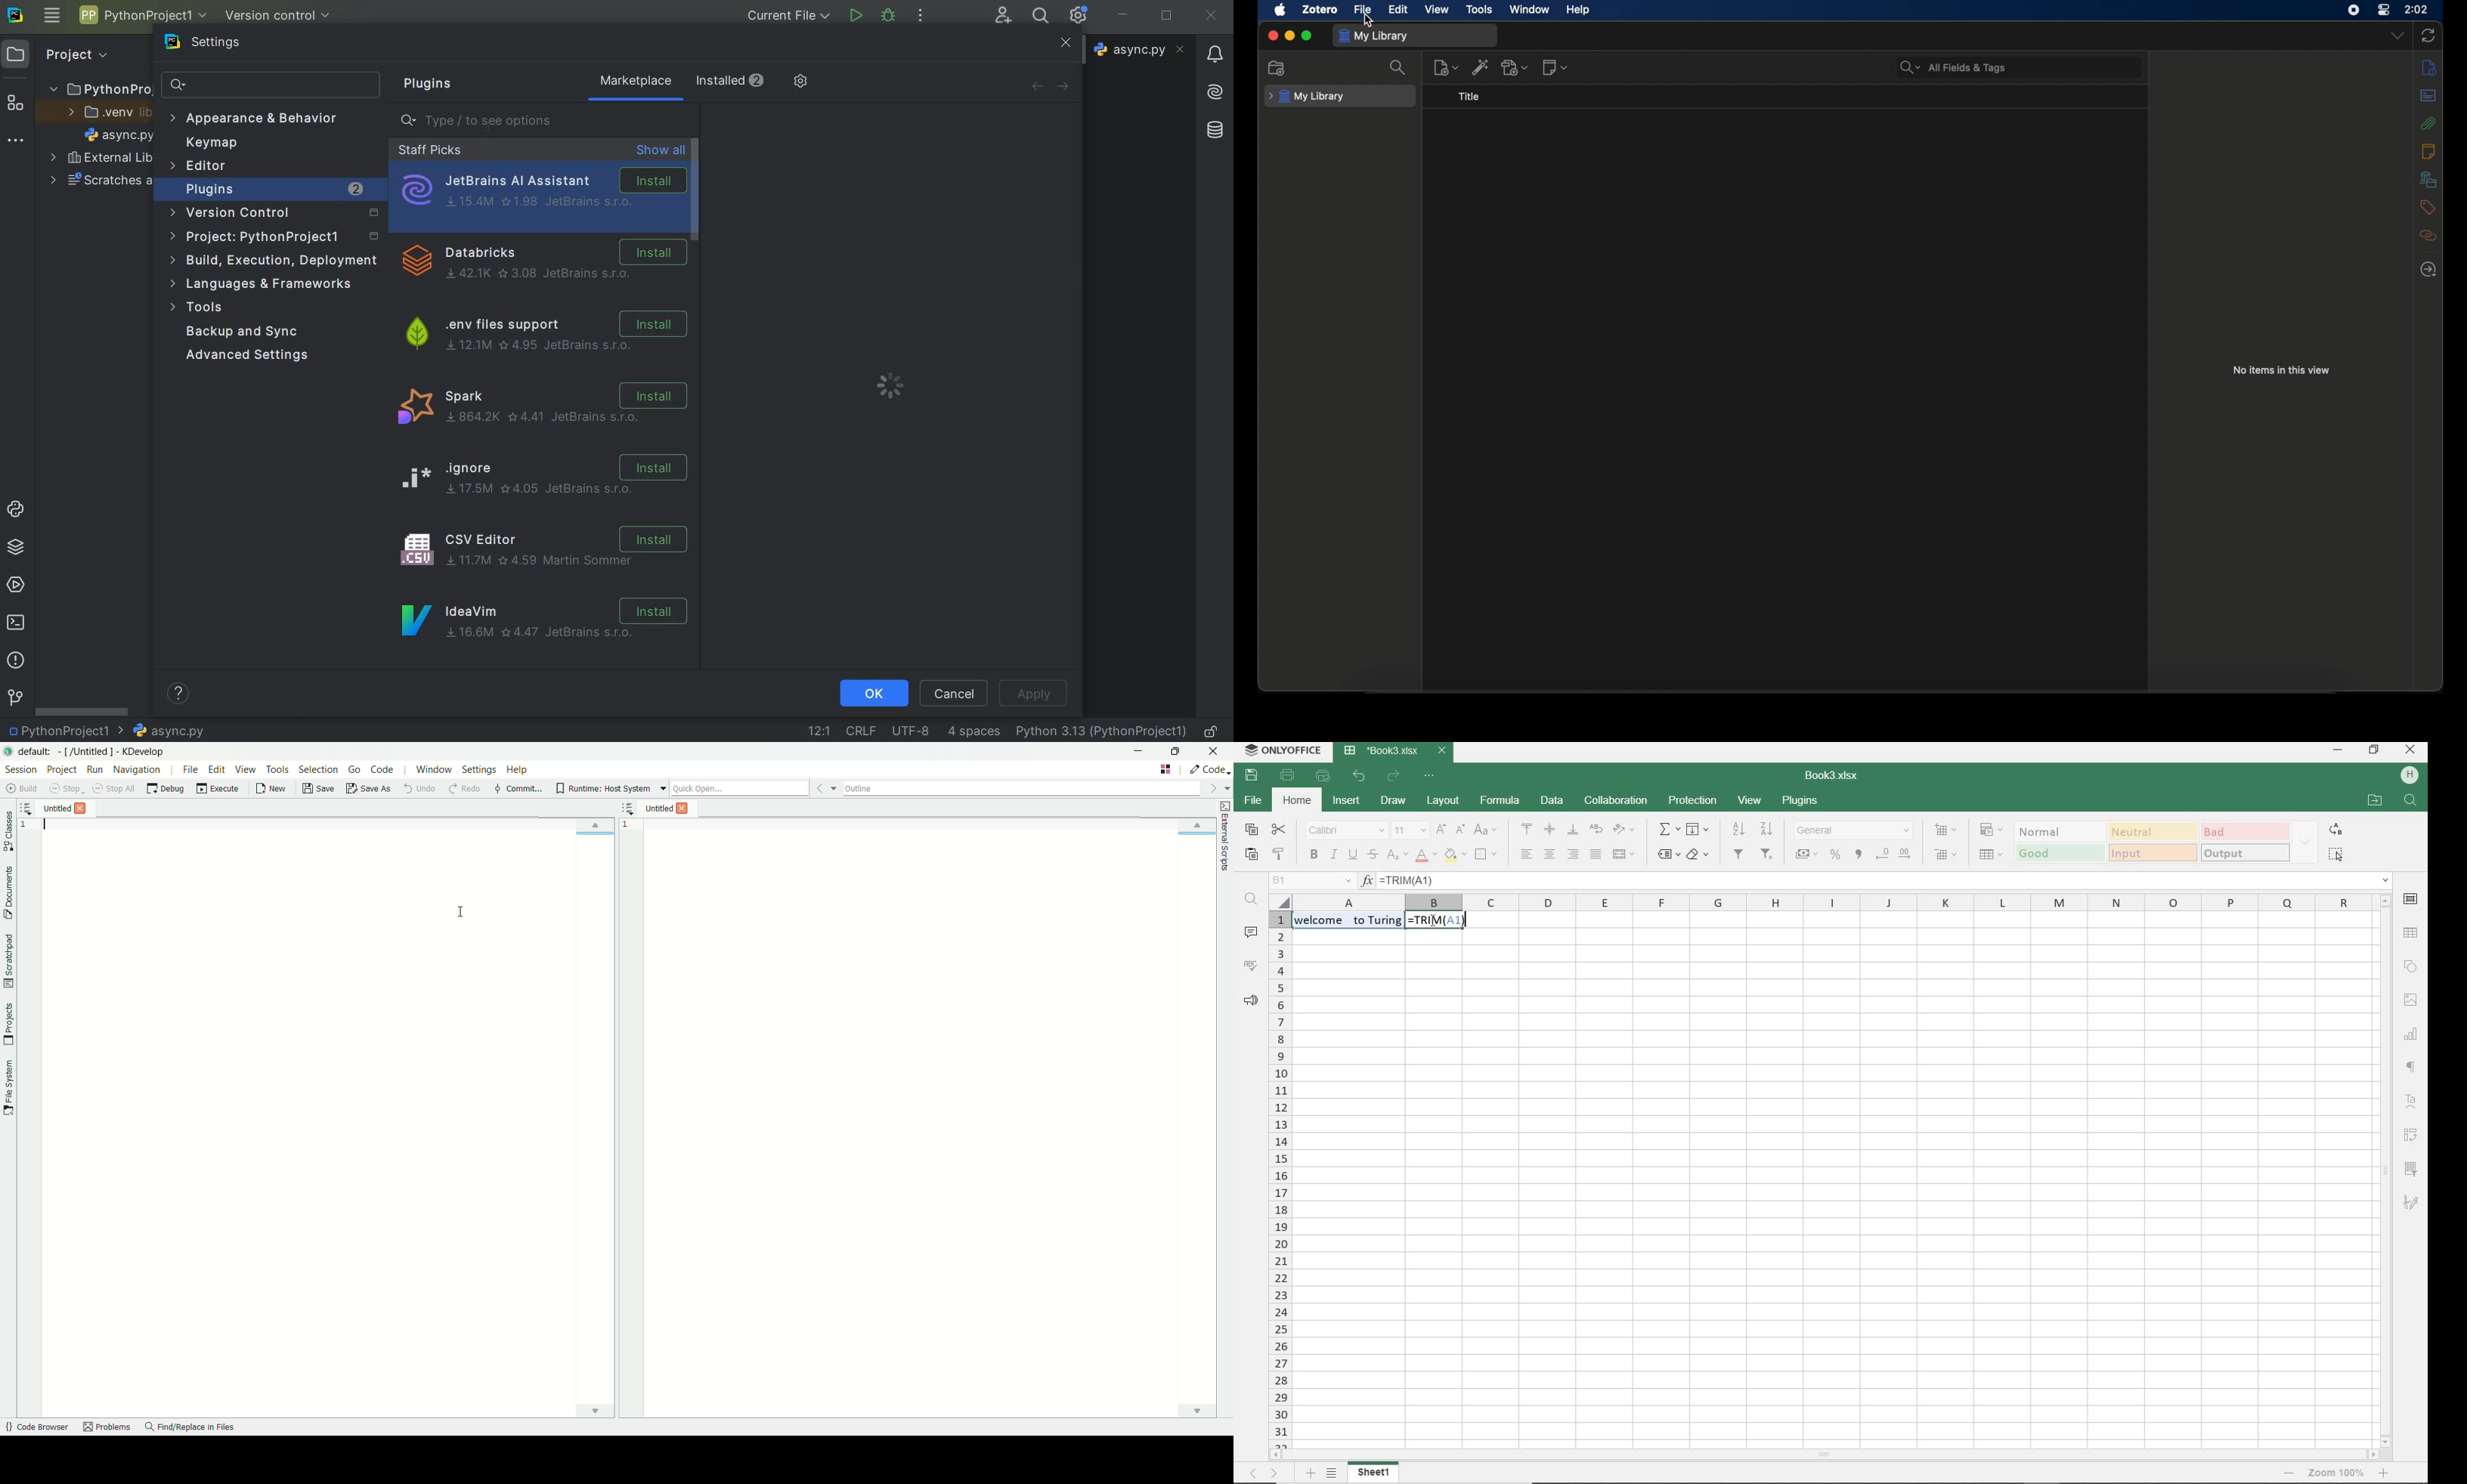  I want to click on info, so click(2430, 67).